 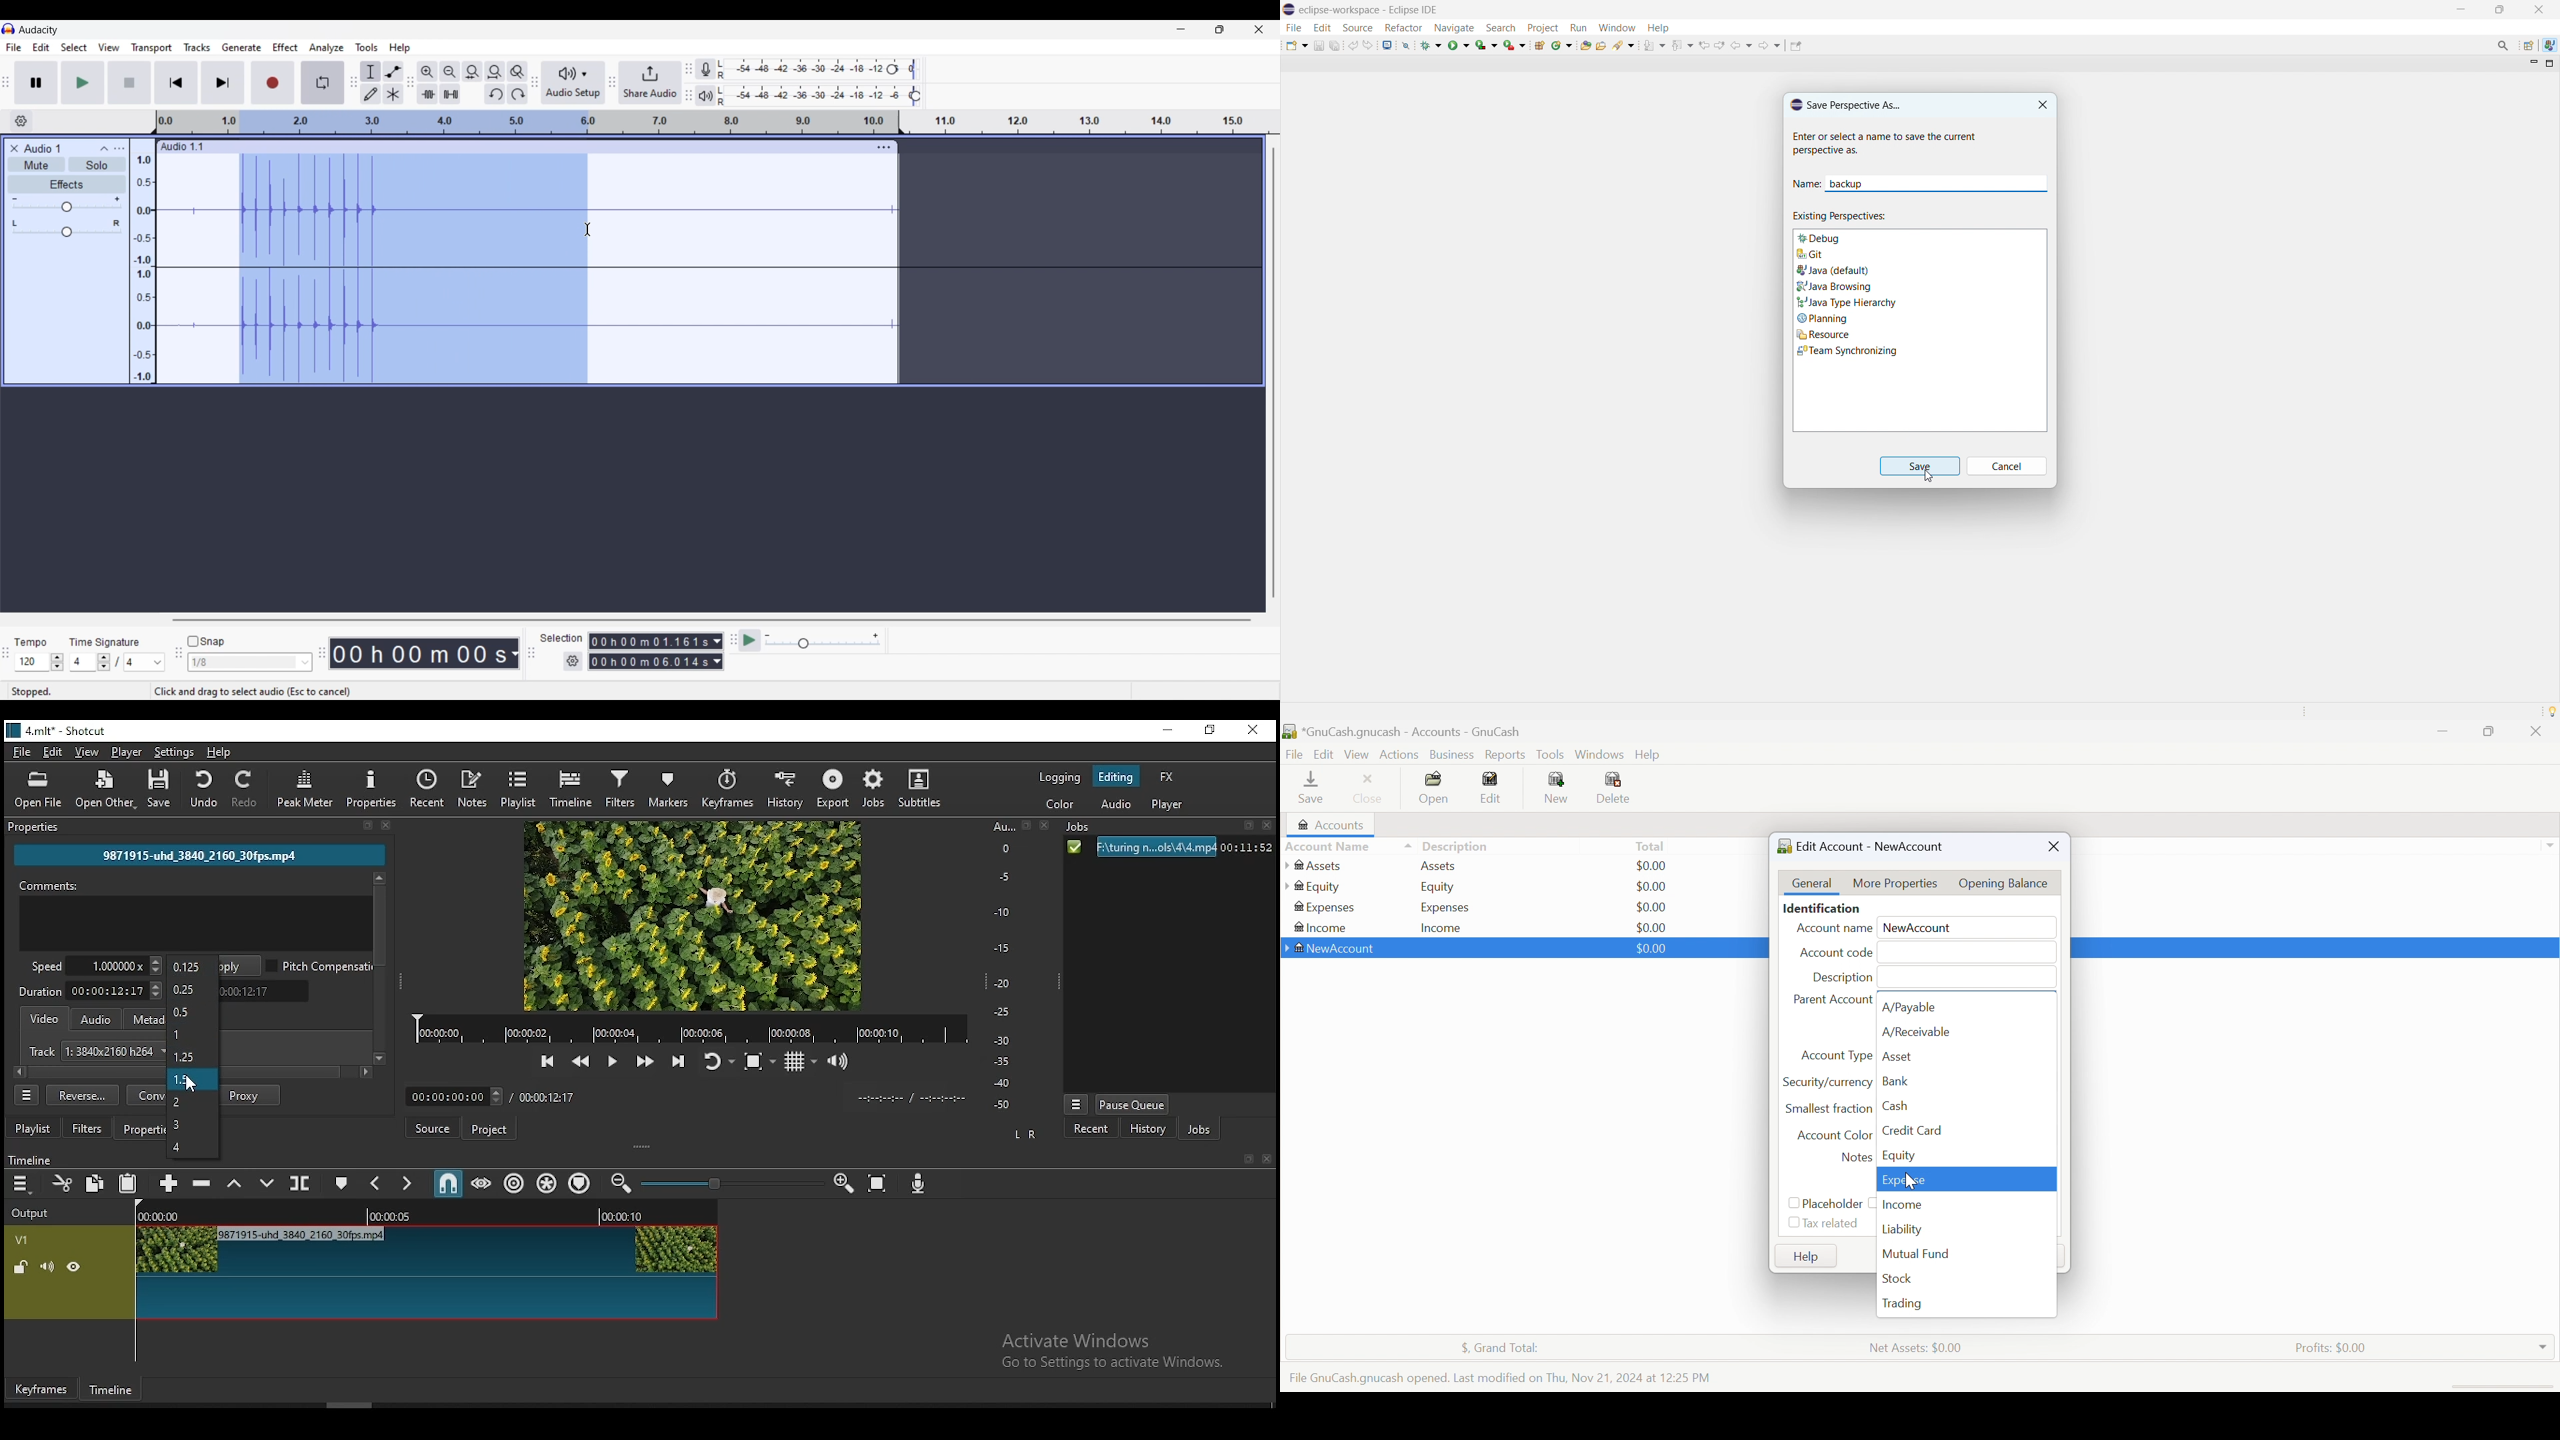 What do you see at coordinates (23, 753) in the screenshot?
I see `file` at bounding box center [23, 753].